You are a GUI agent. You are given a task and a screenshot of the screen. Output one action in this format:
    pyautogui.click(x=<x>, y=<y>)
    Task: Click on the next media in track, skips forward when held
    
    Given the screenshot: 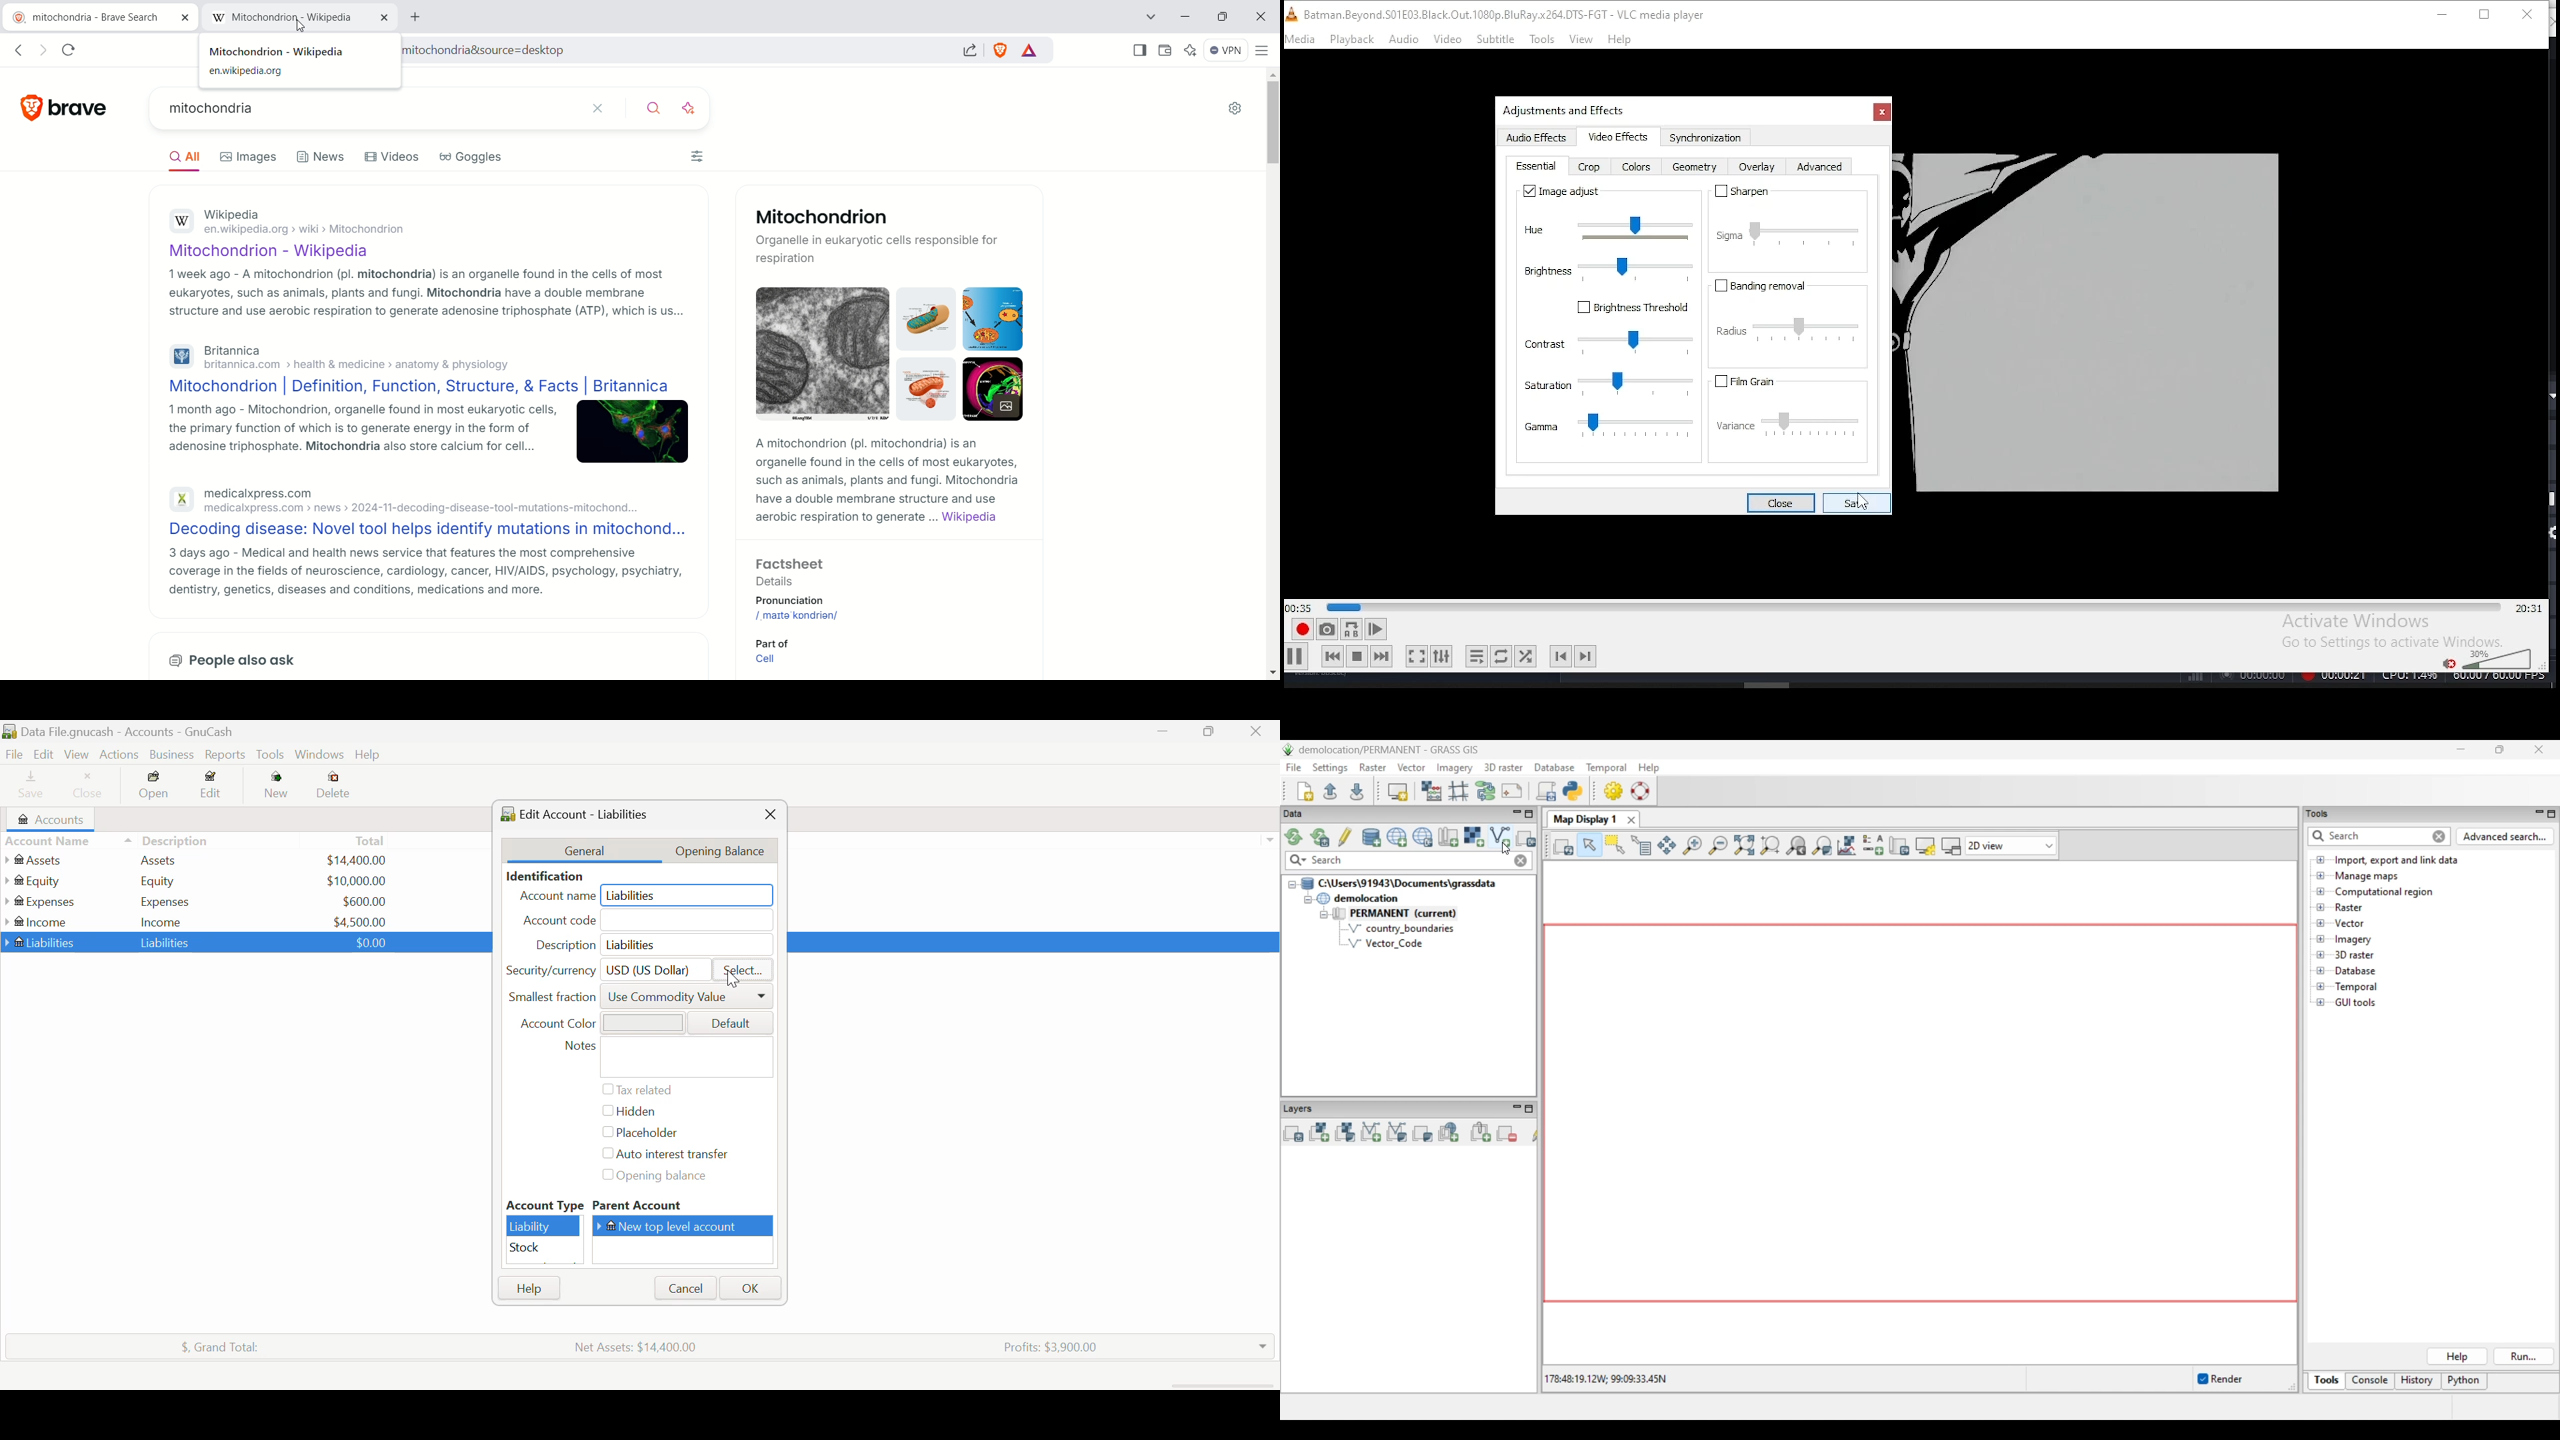 What is the action you would take?
    pyautogui.click(x=1382, y=657)
    